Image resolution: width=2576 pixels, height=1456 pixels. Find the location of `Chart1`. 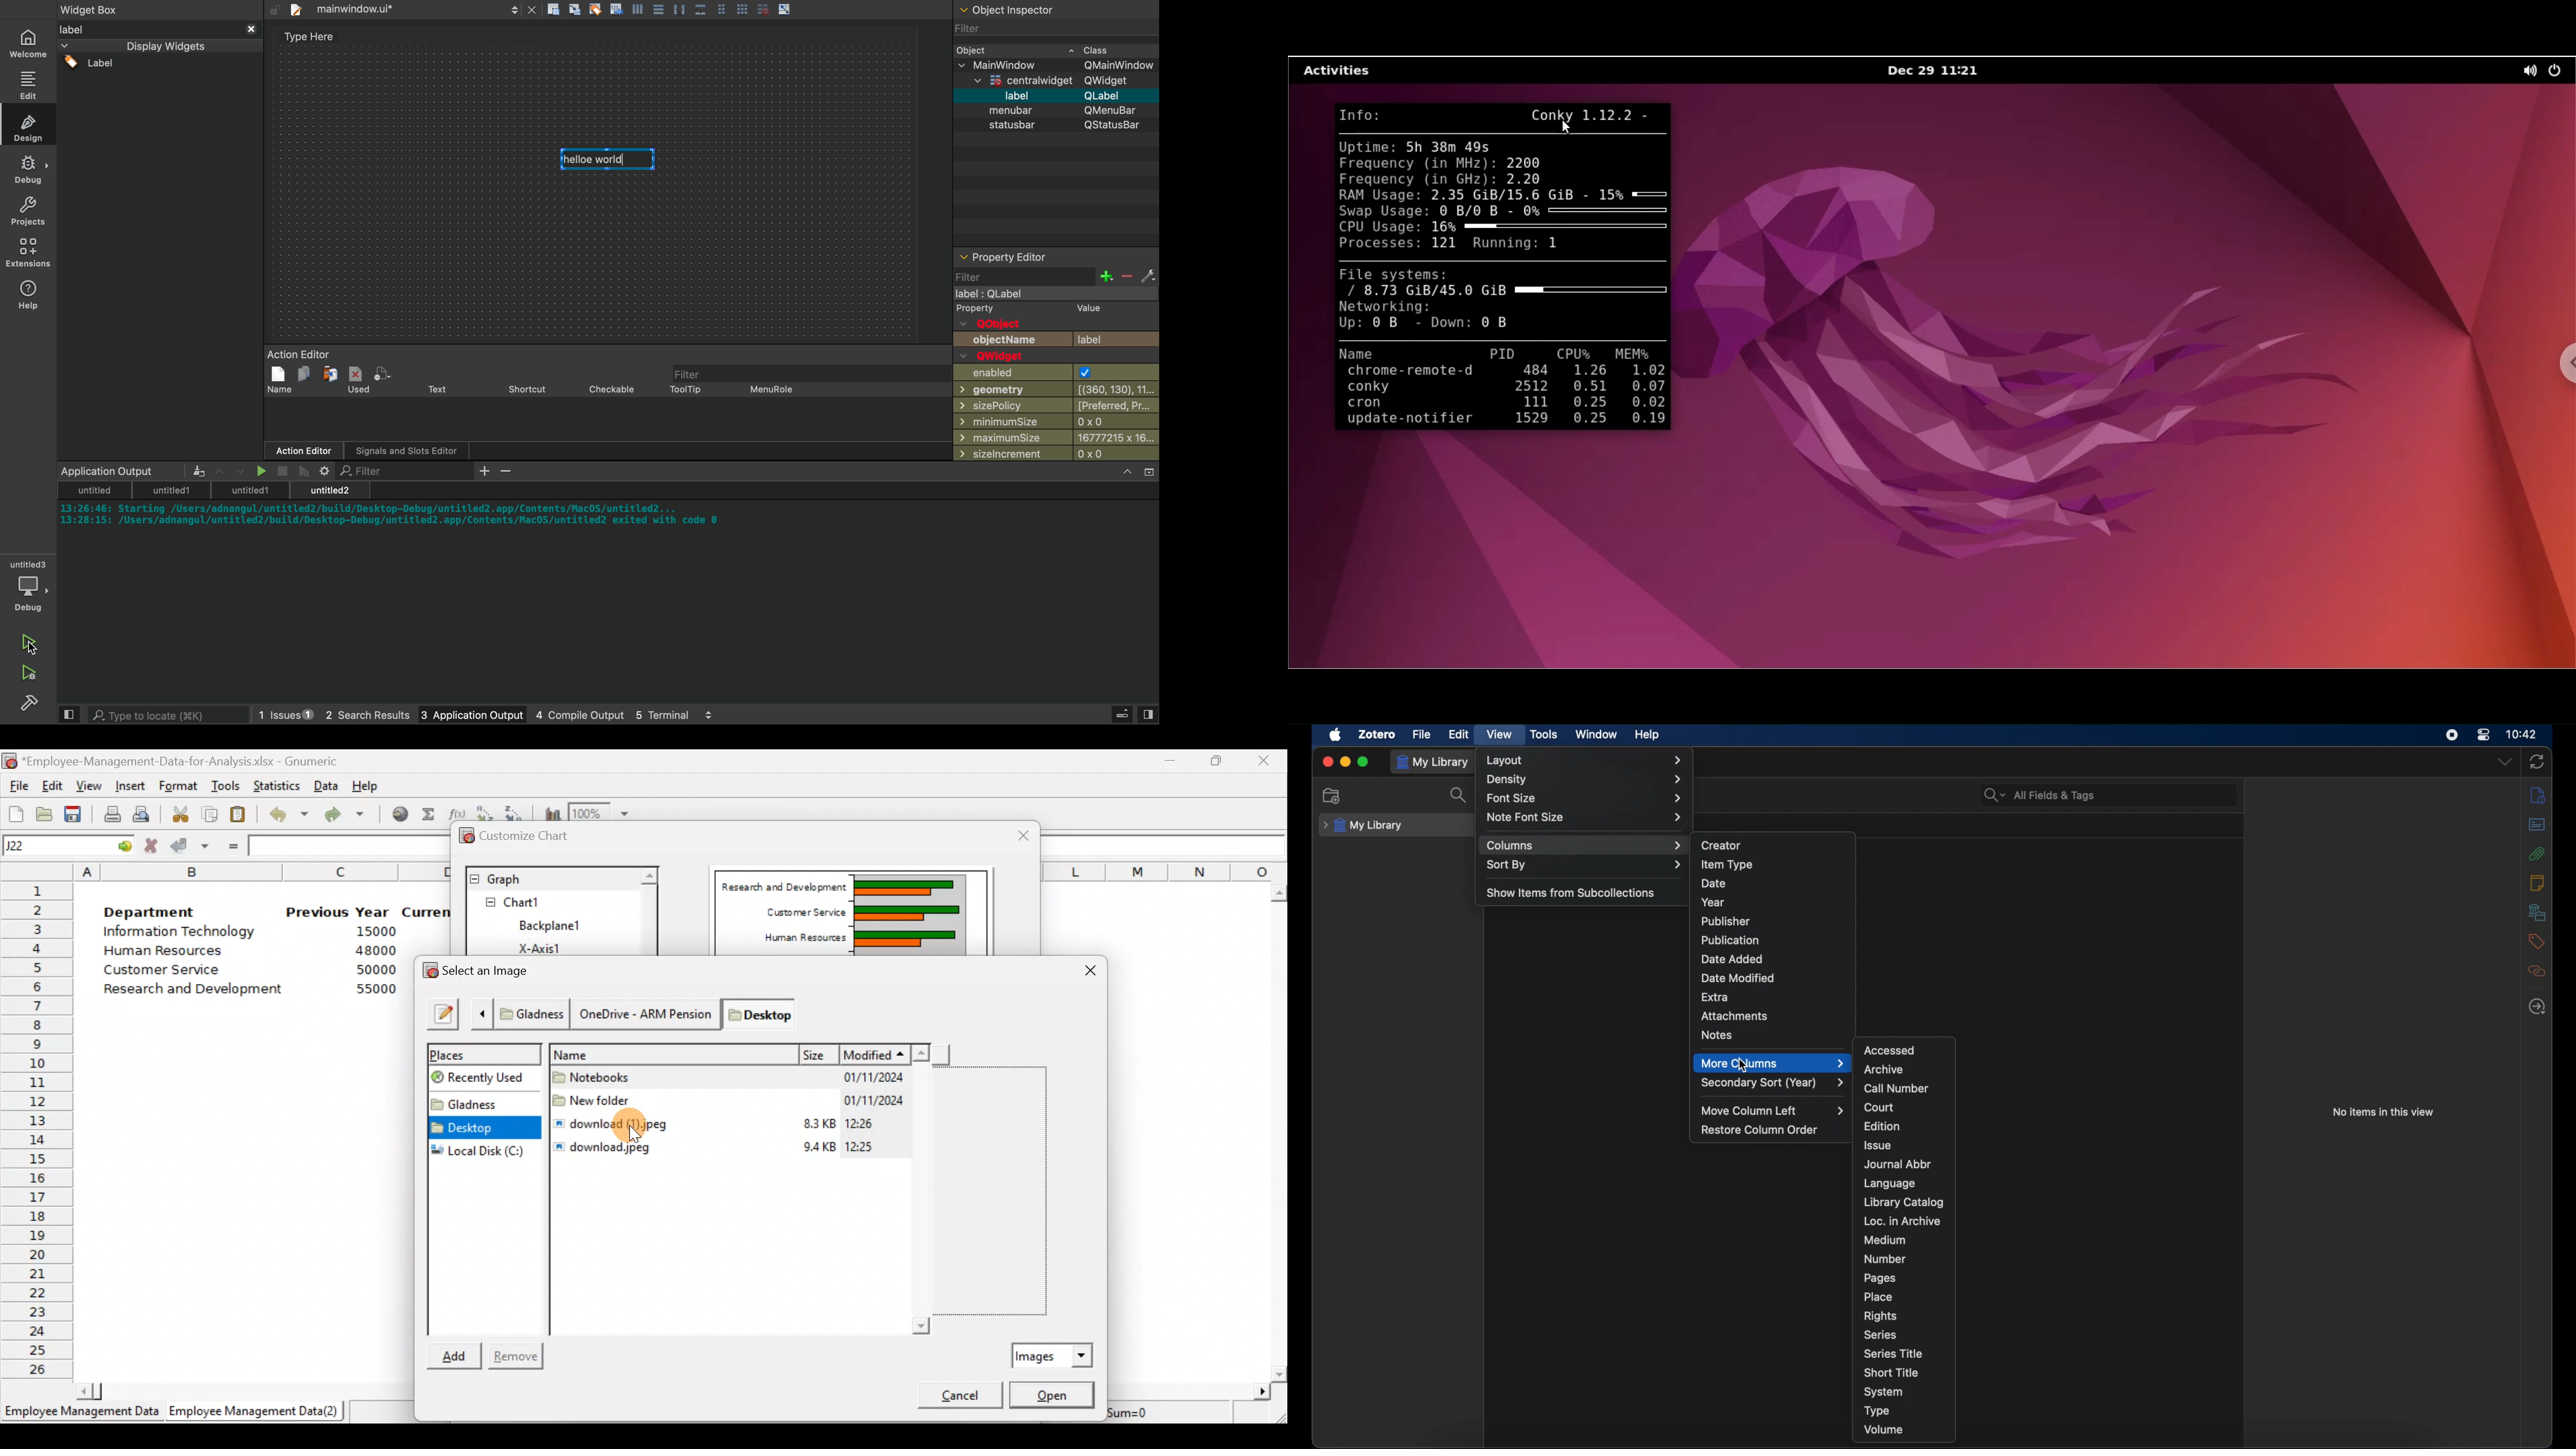

Chart1 is located at coordinates (535, 902).